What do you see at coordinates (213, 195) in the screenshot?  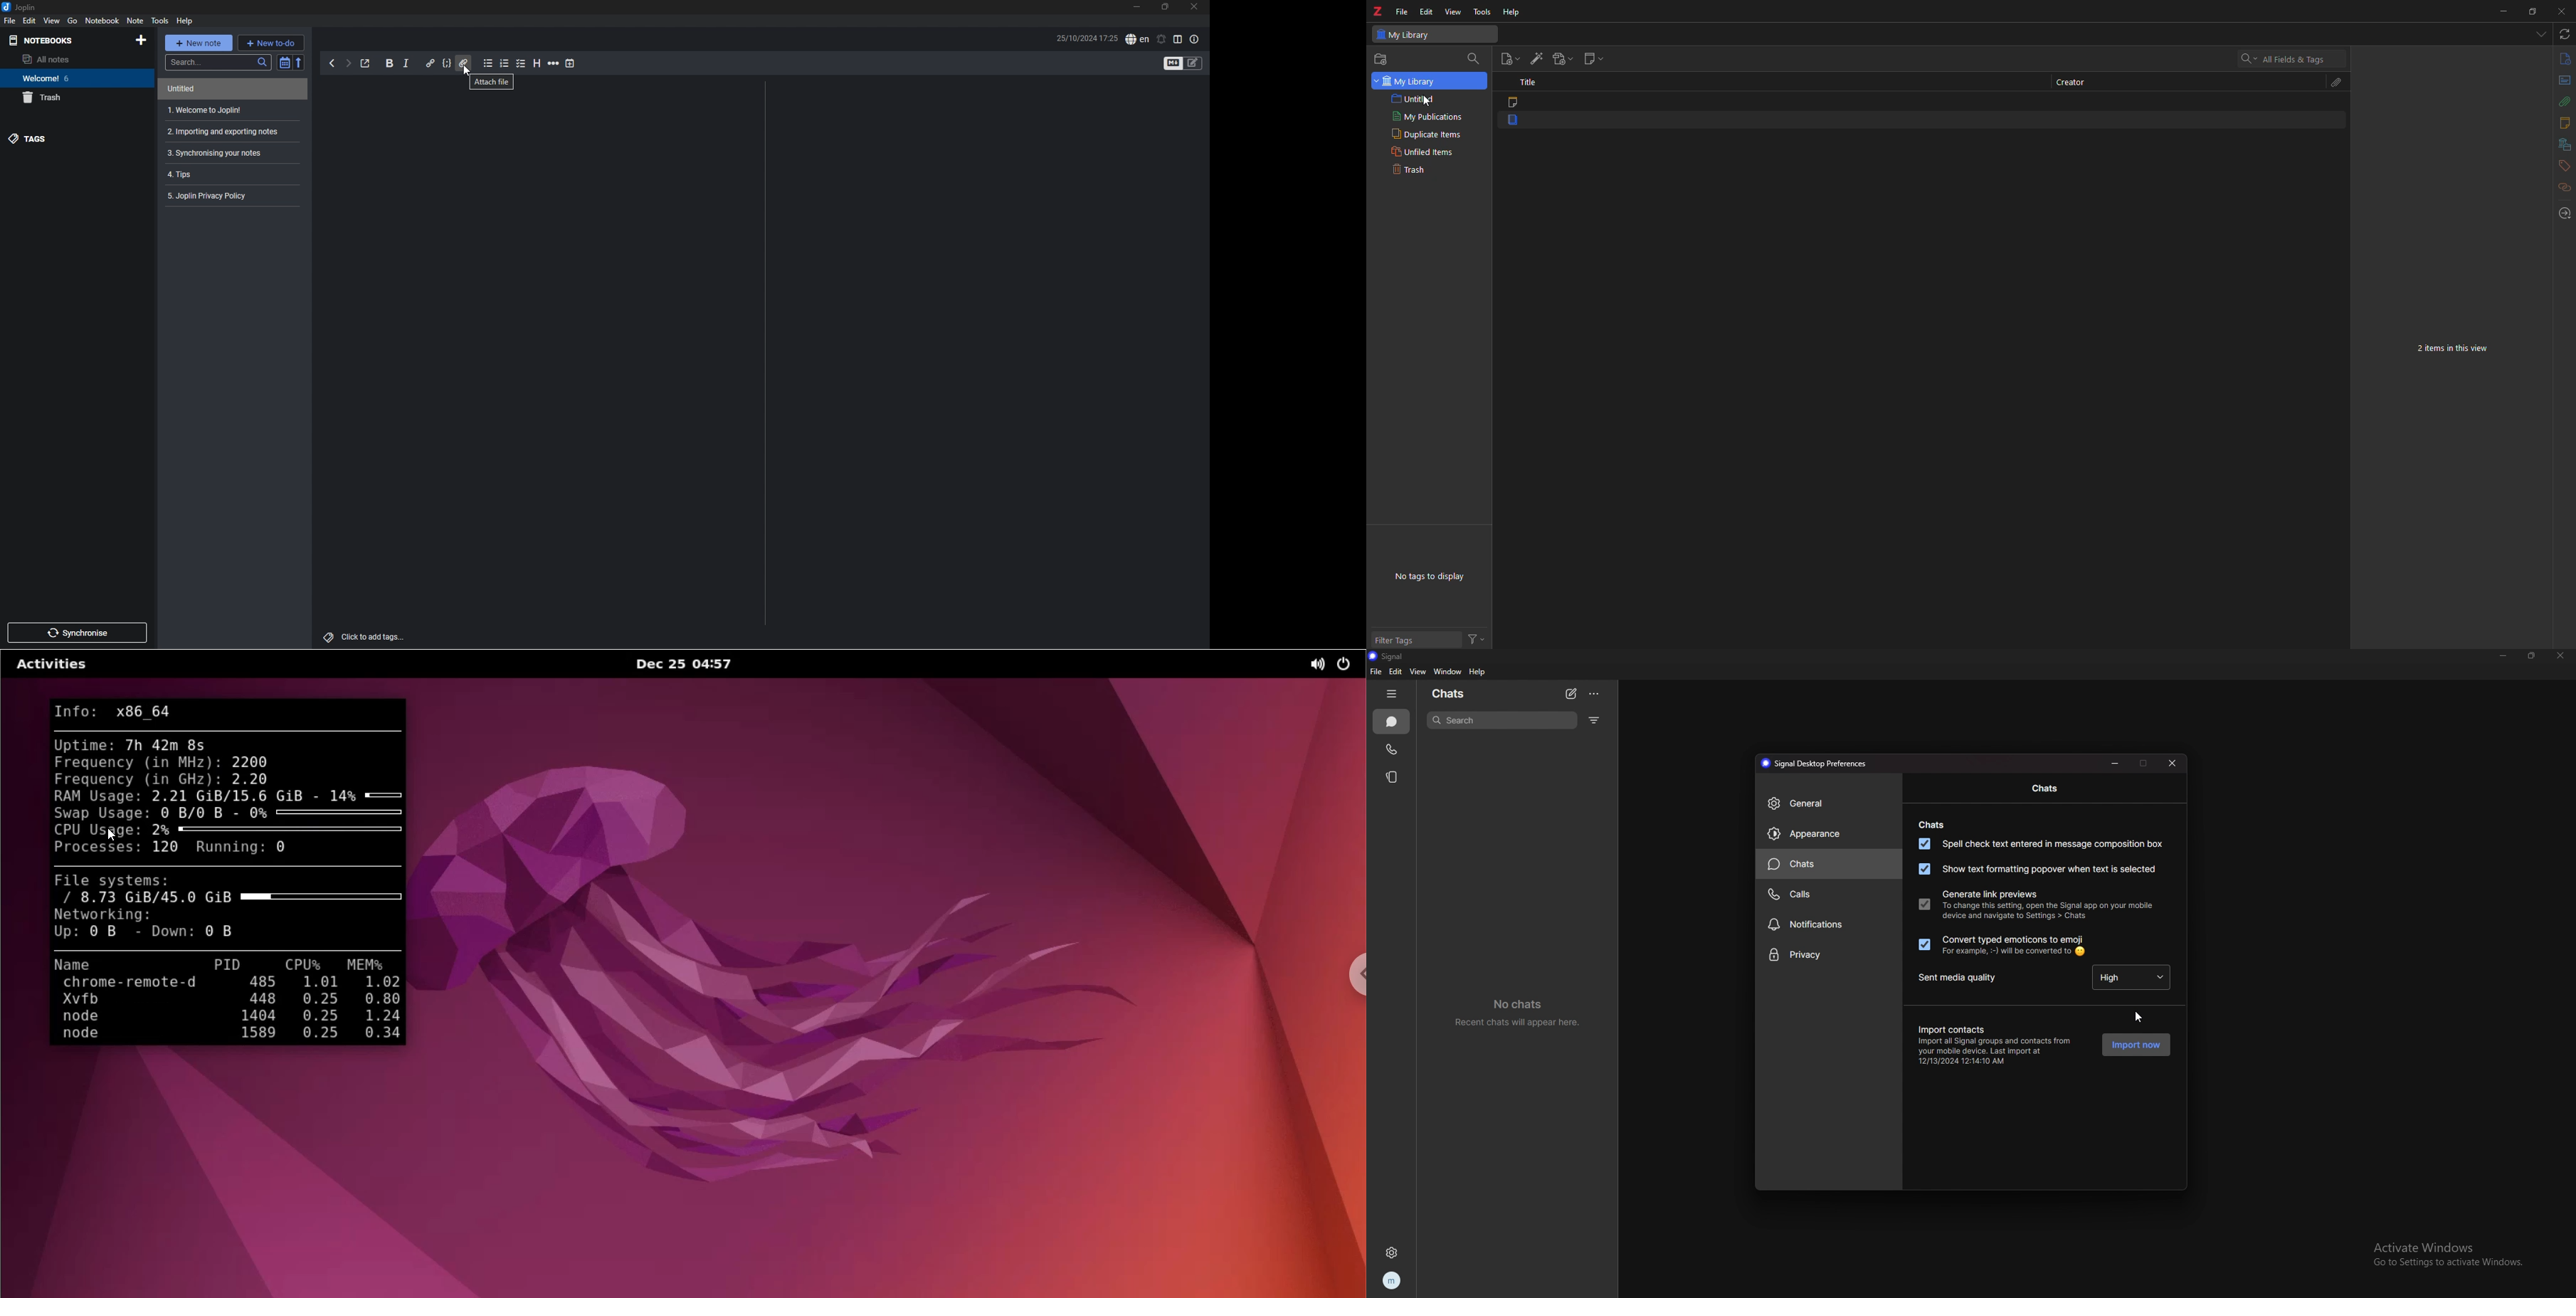 I see `5. Joplin Privacy Policy` at bounding box center [213, 195].